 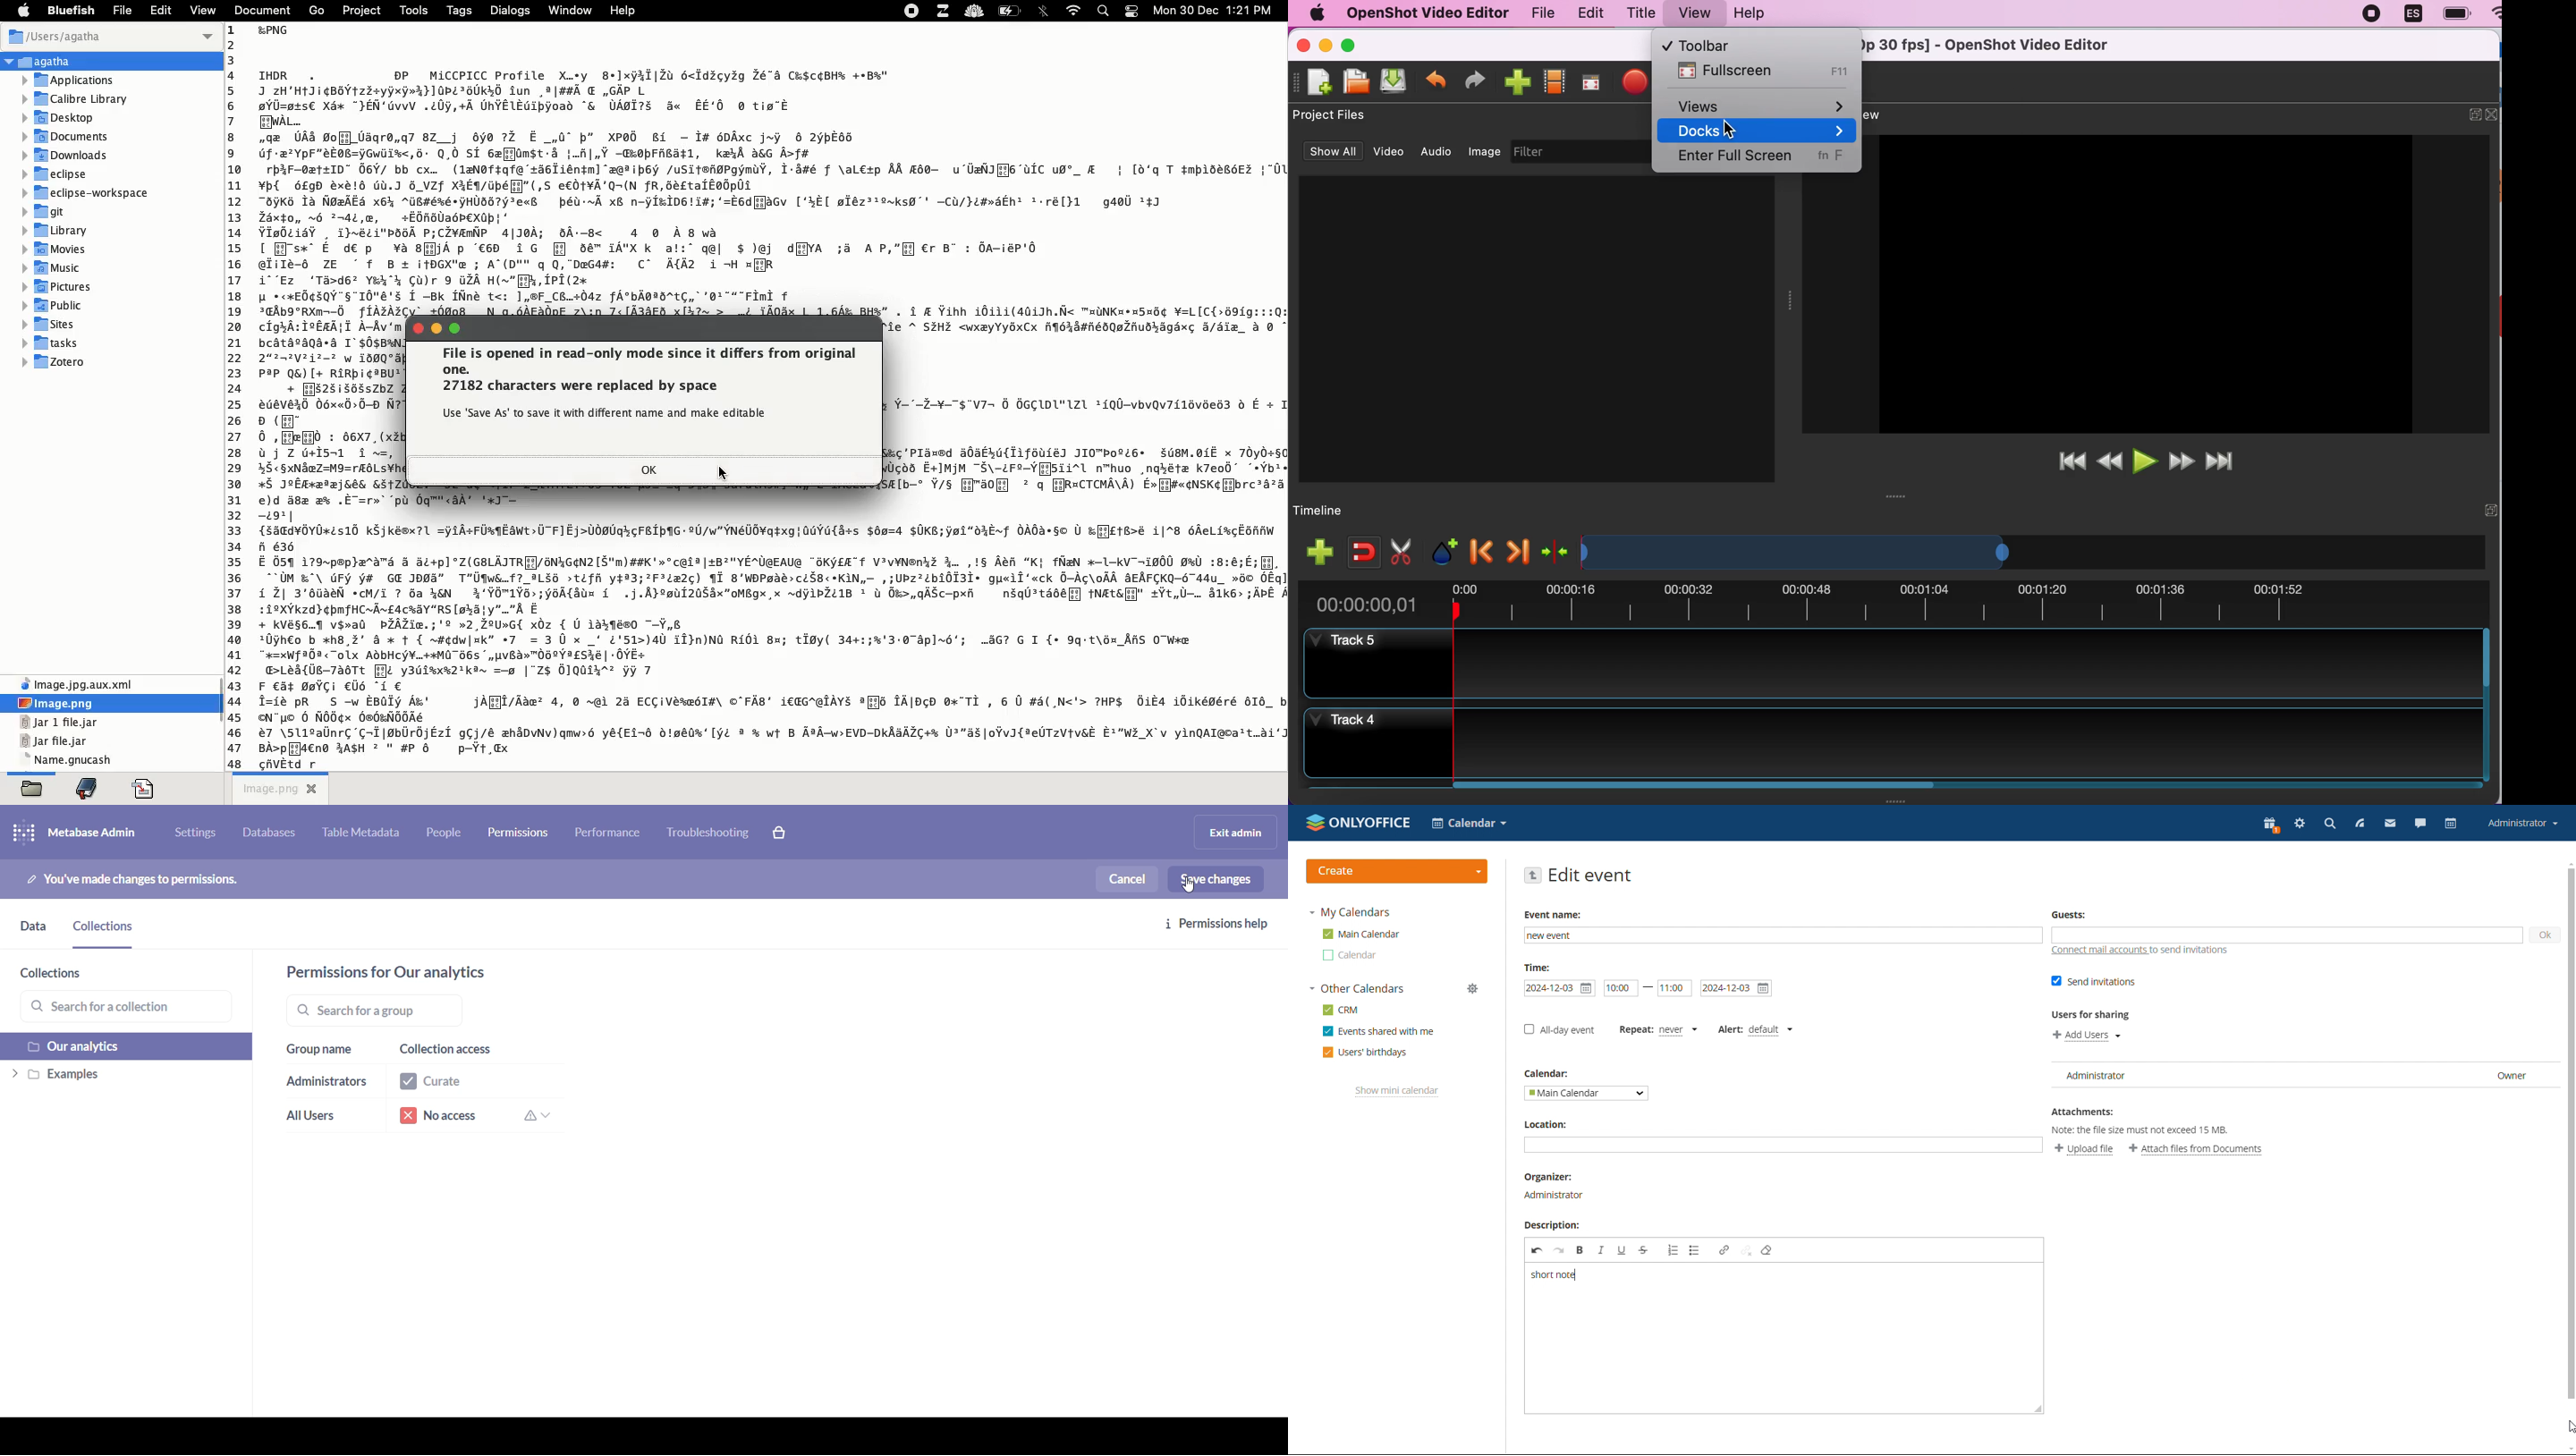 I want to click on pictures, so click(x=59, y=285).